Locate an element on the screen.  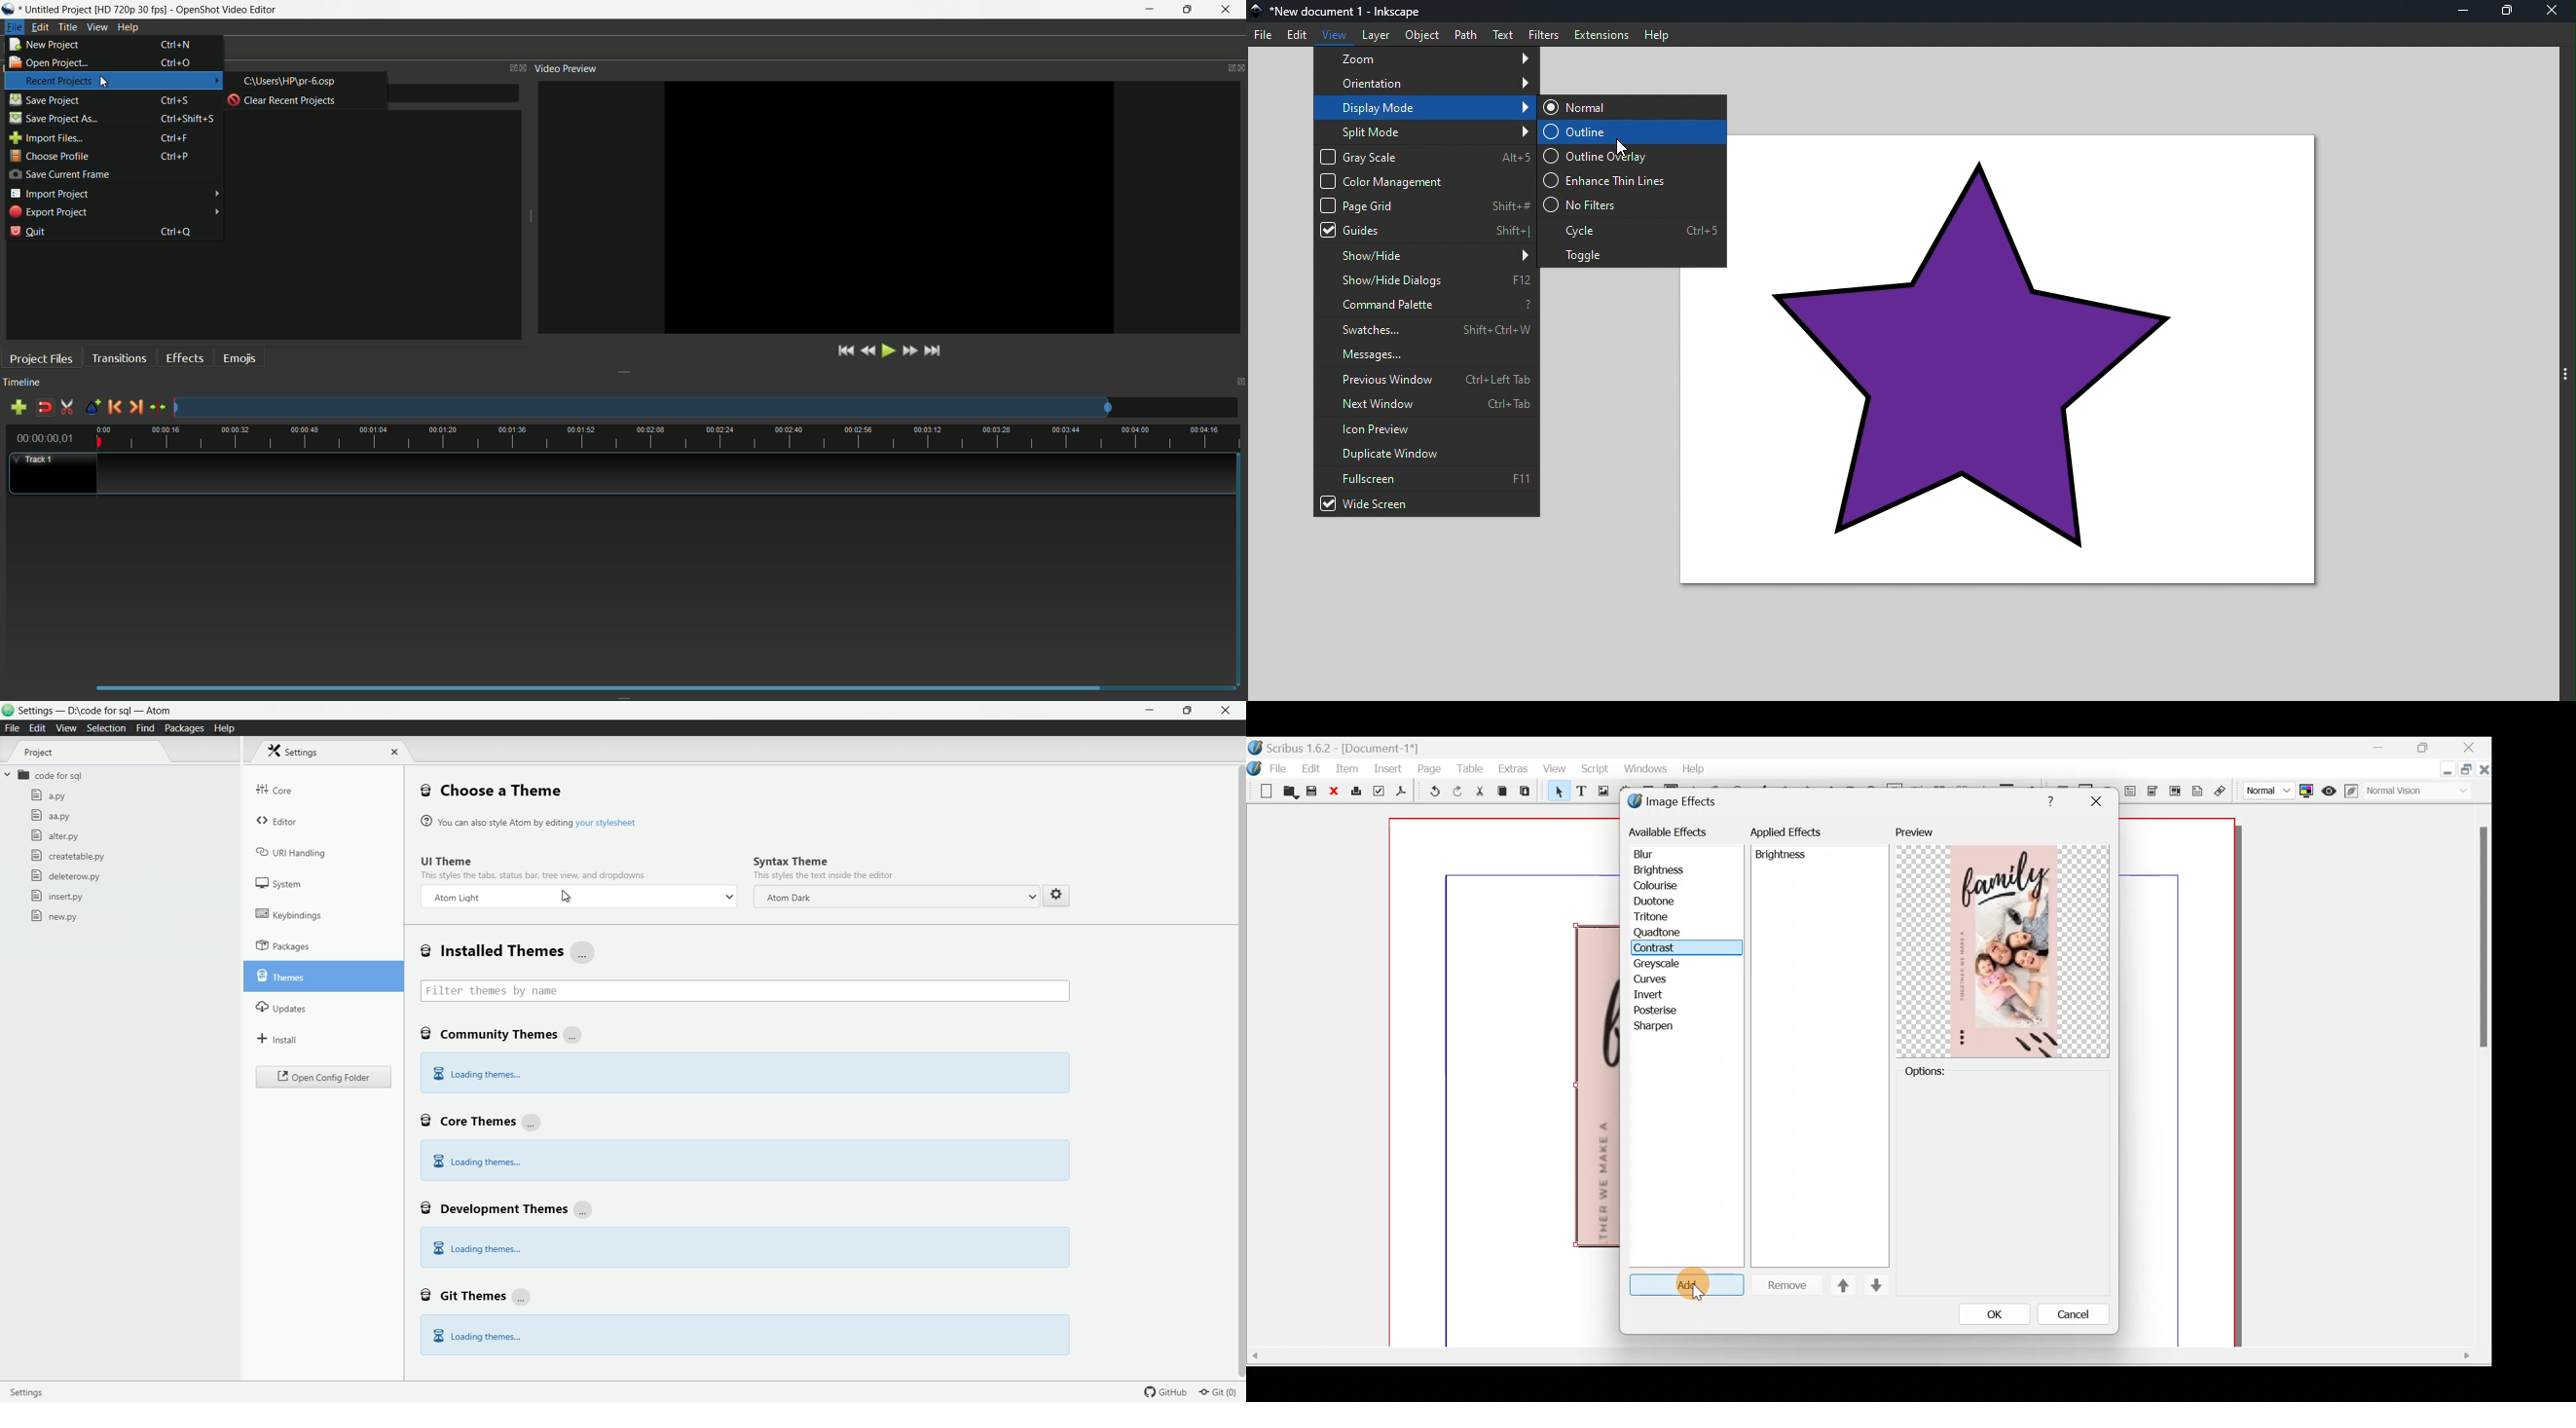
keyboard shortcut is located at coordinates (174, 156).